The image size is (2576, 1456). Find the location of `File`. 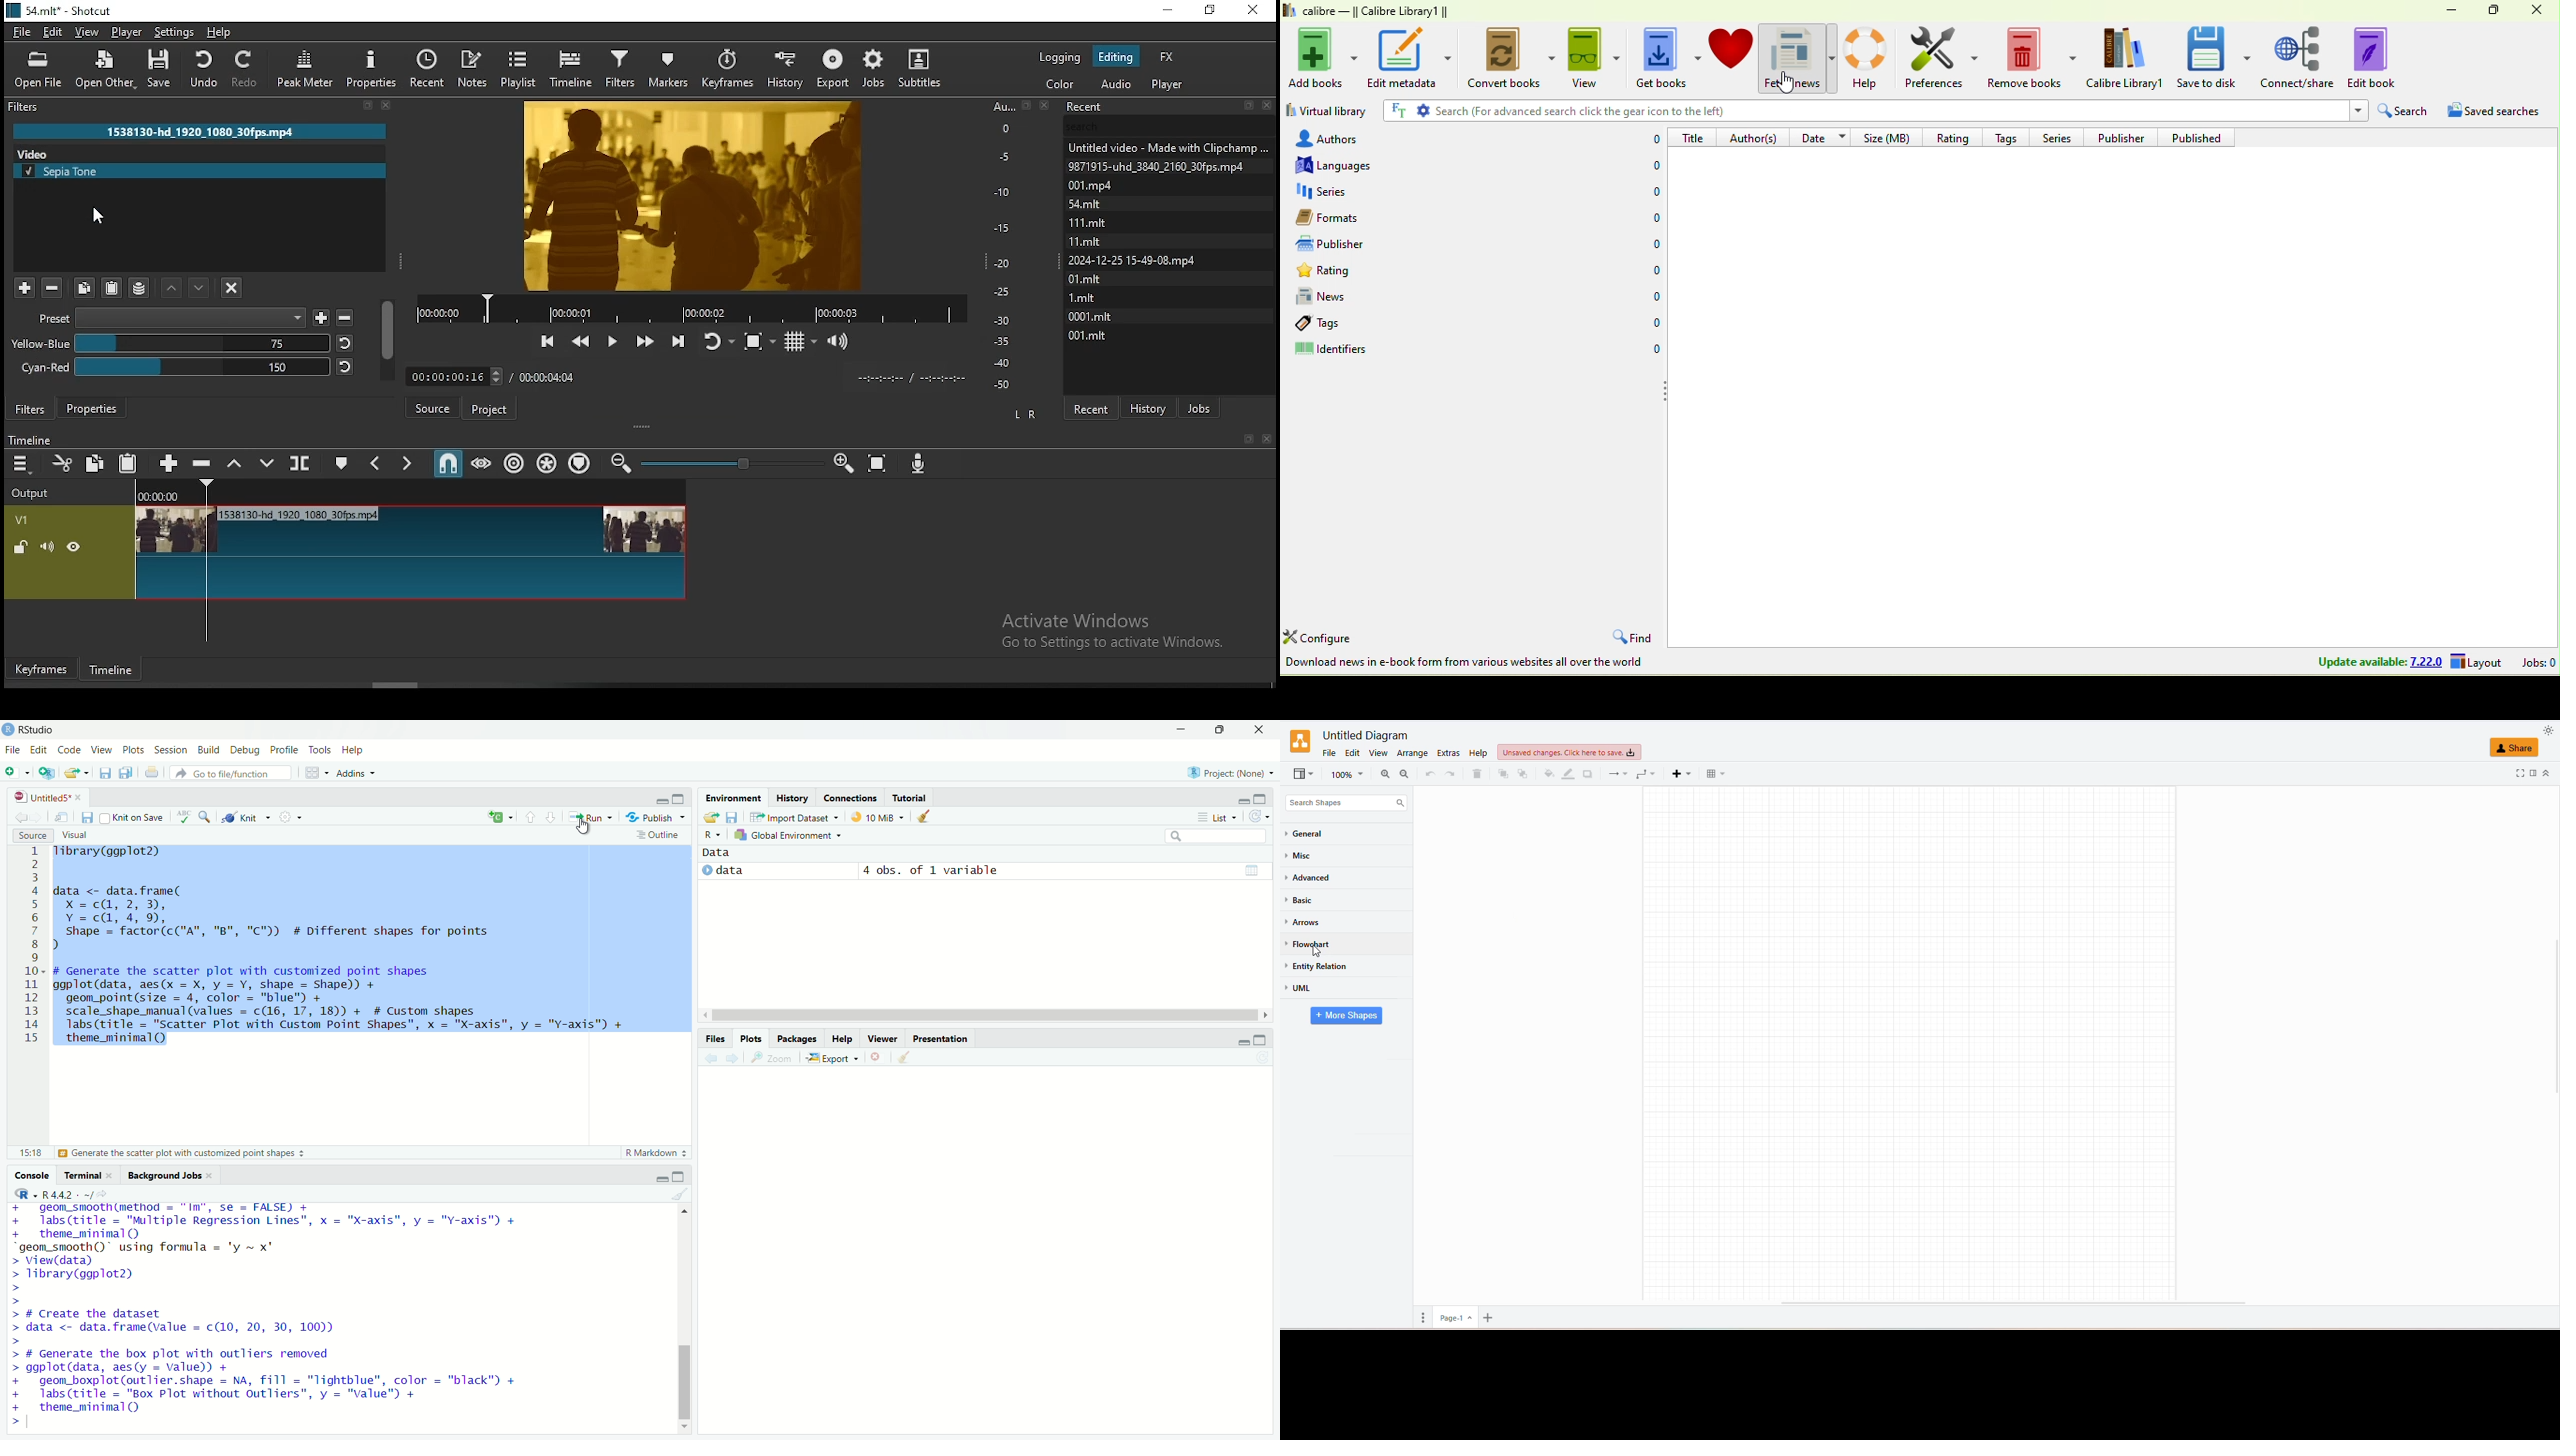

File is located at coordinates (13, 749).